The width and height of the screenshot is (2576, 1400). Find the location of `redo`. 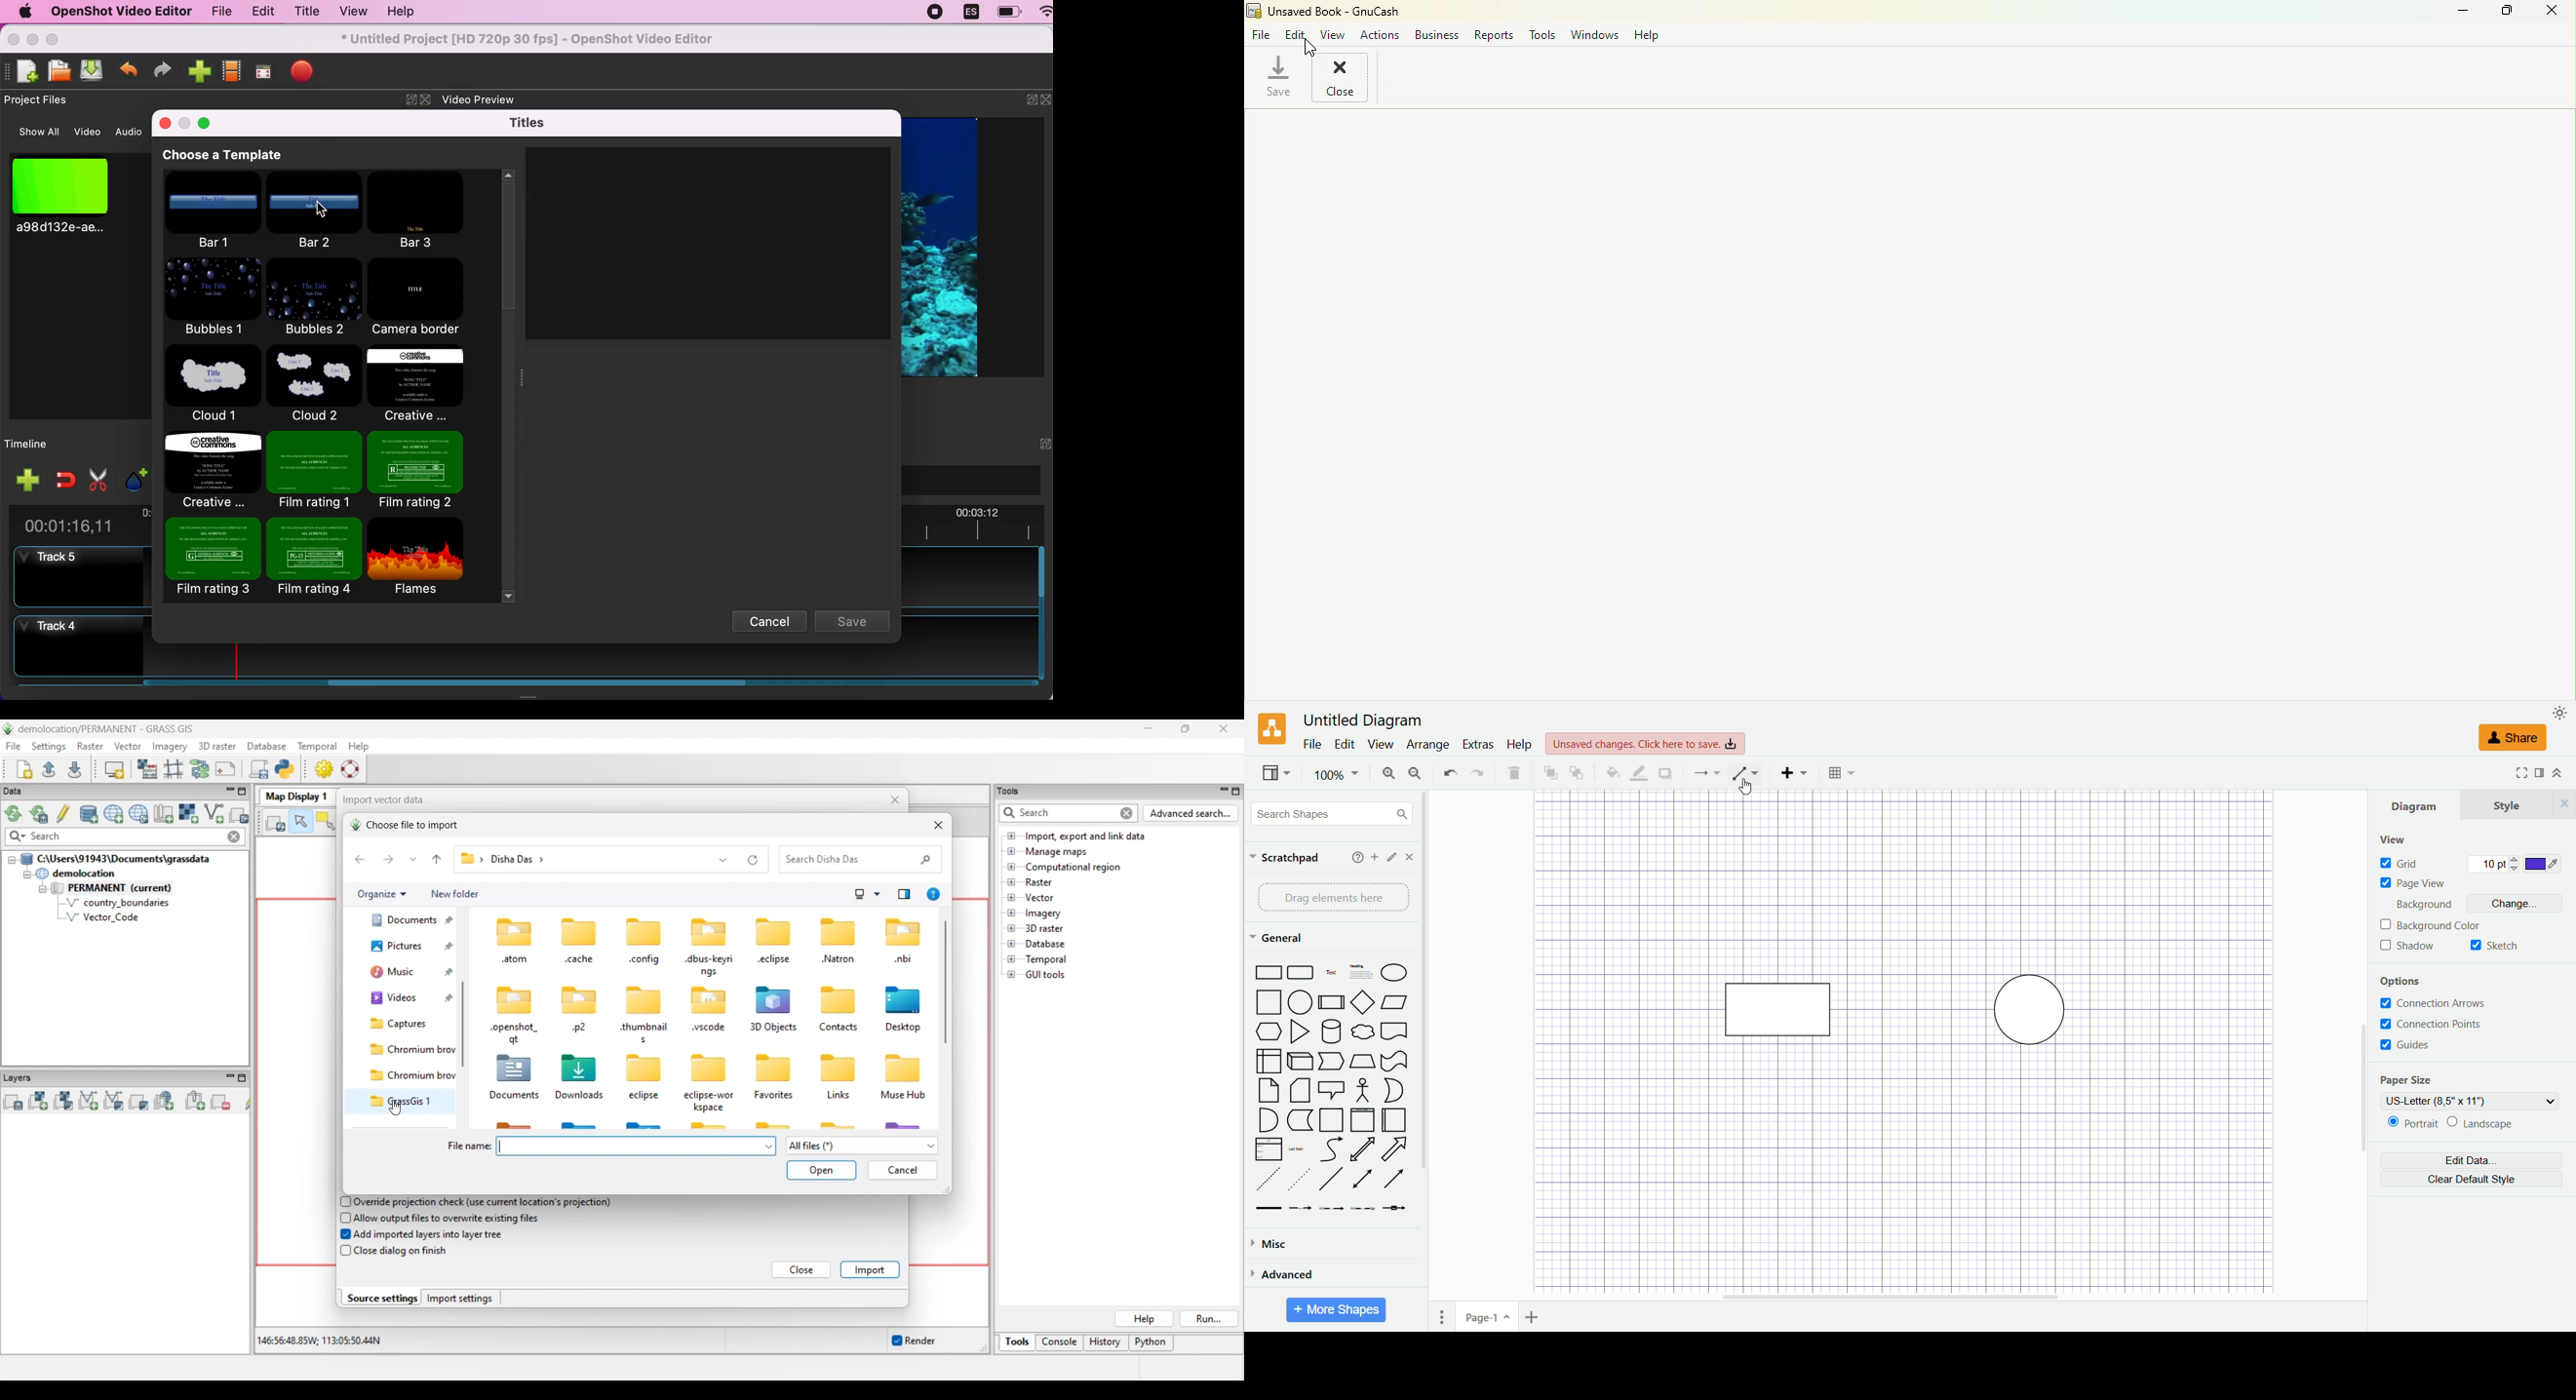

redo is located at coordinates (1477, 773).